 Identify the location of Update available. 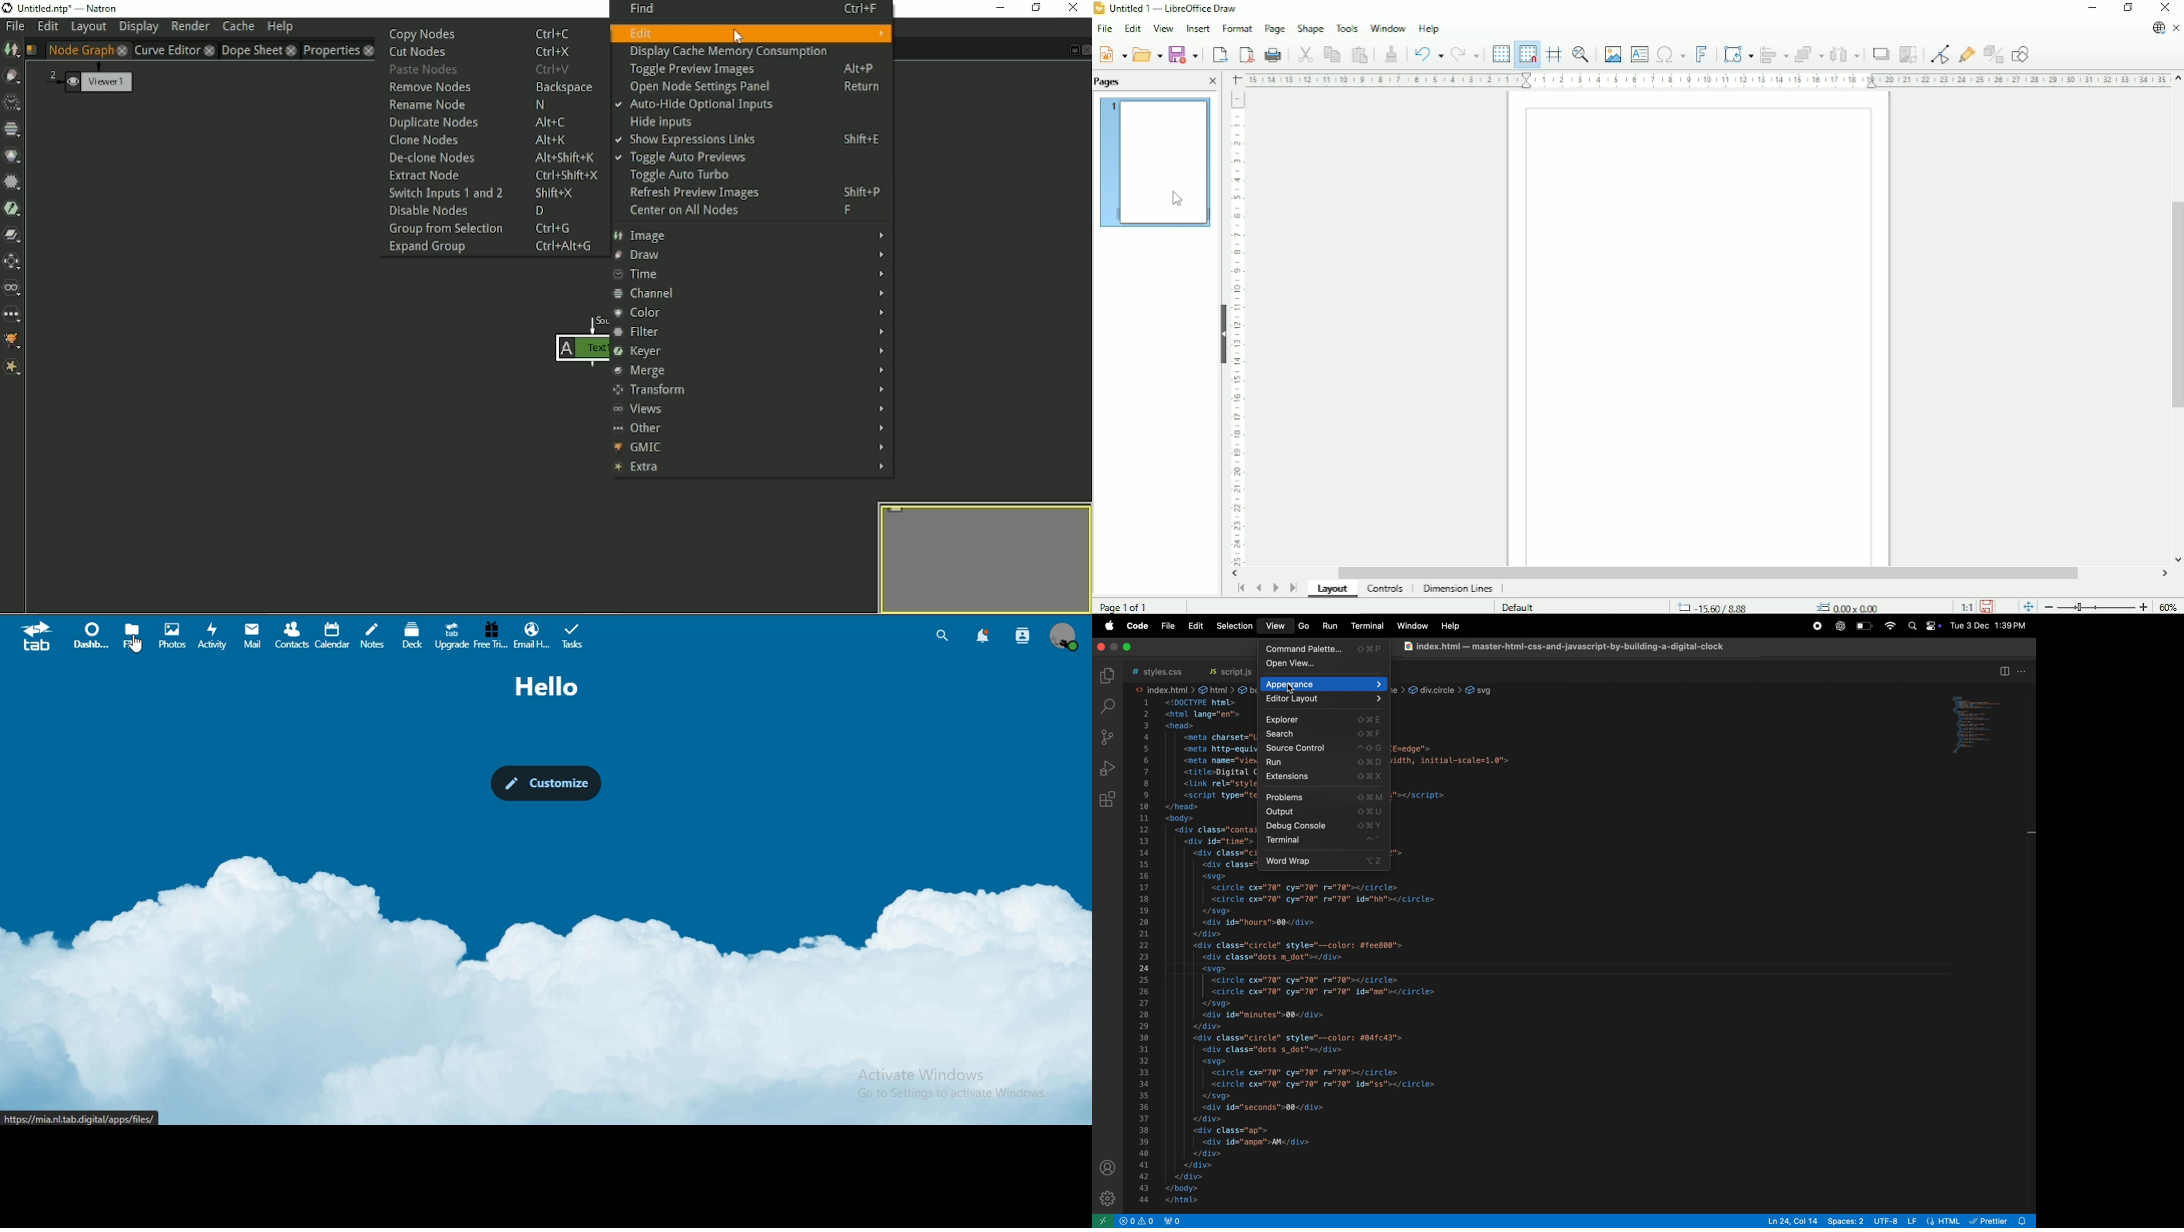
(2158, 28).